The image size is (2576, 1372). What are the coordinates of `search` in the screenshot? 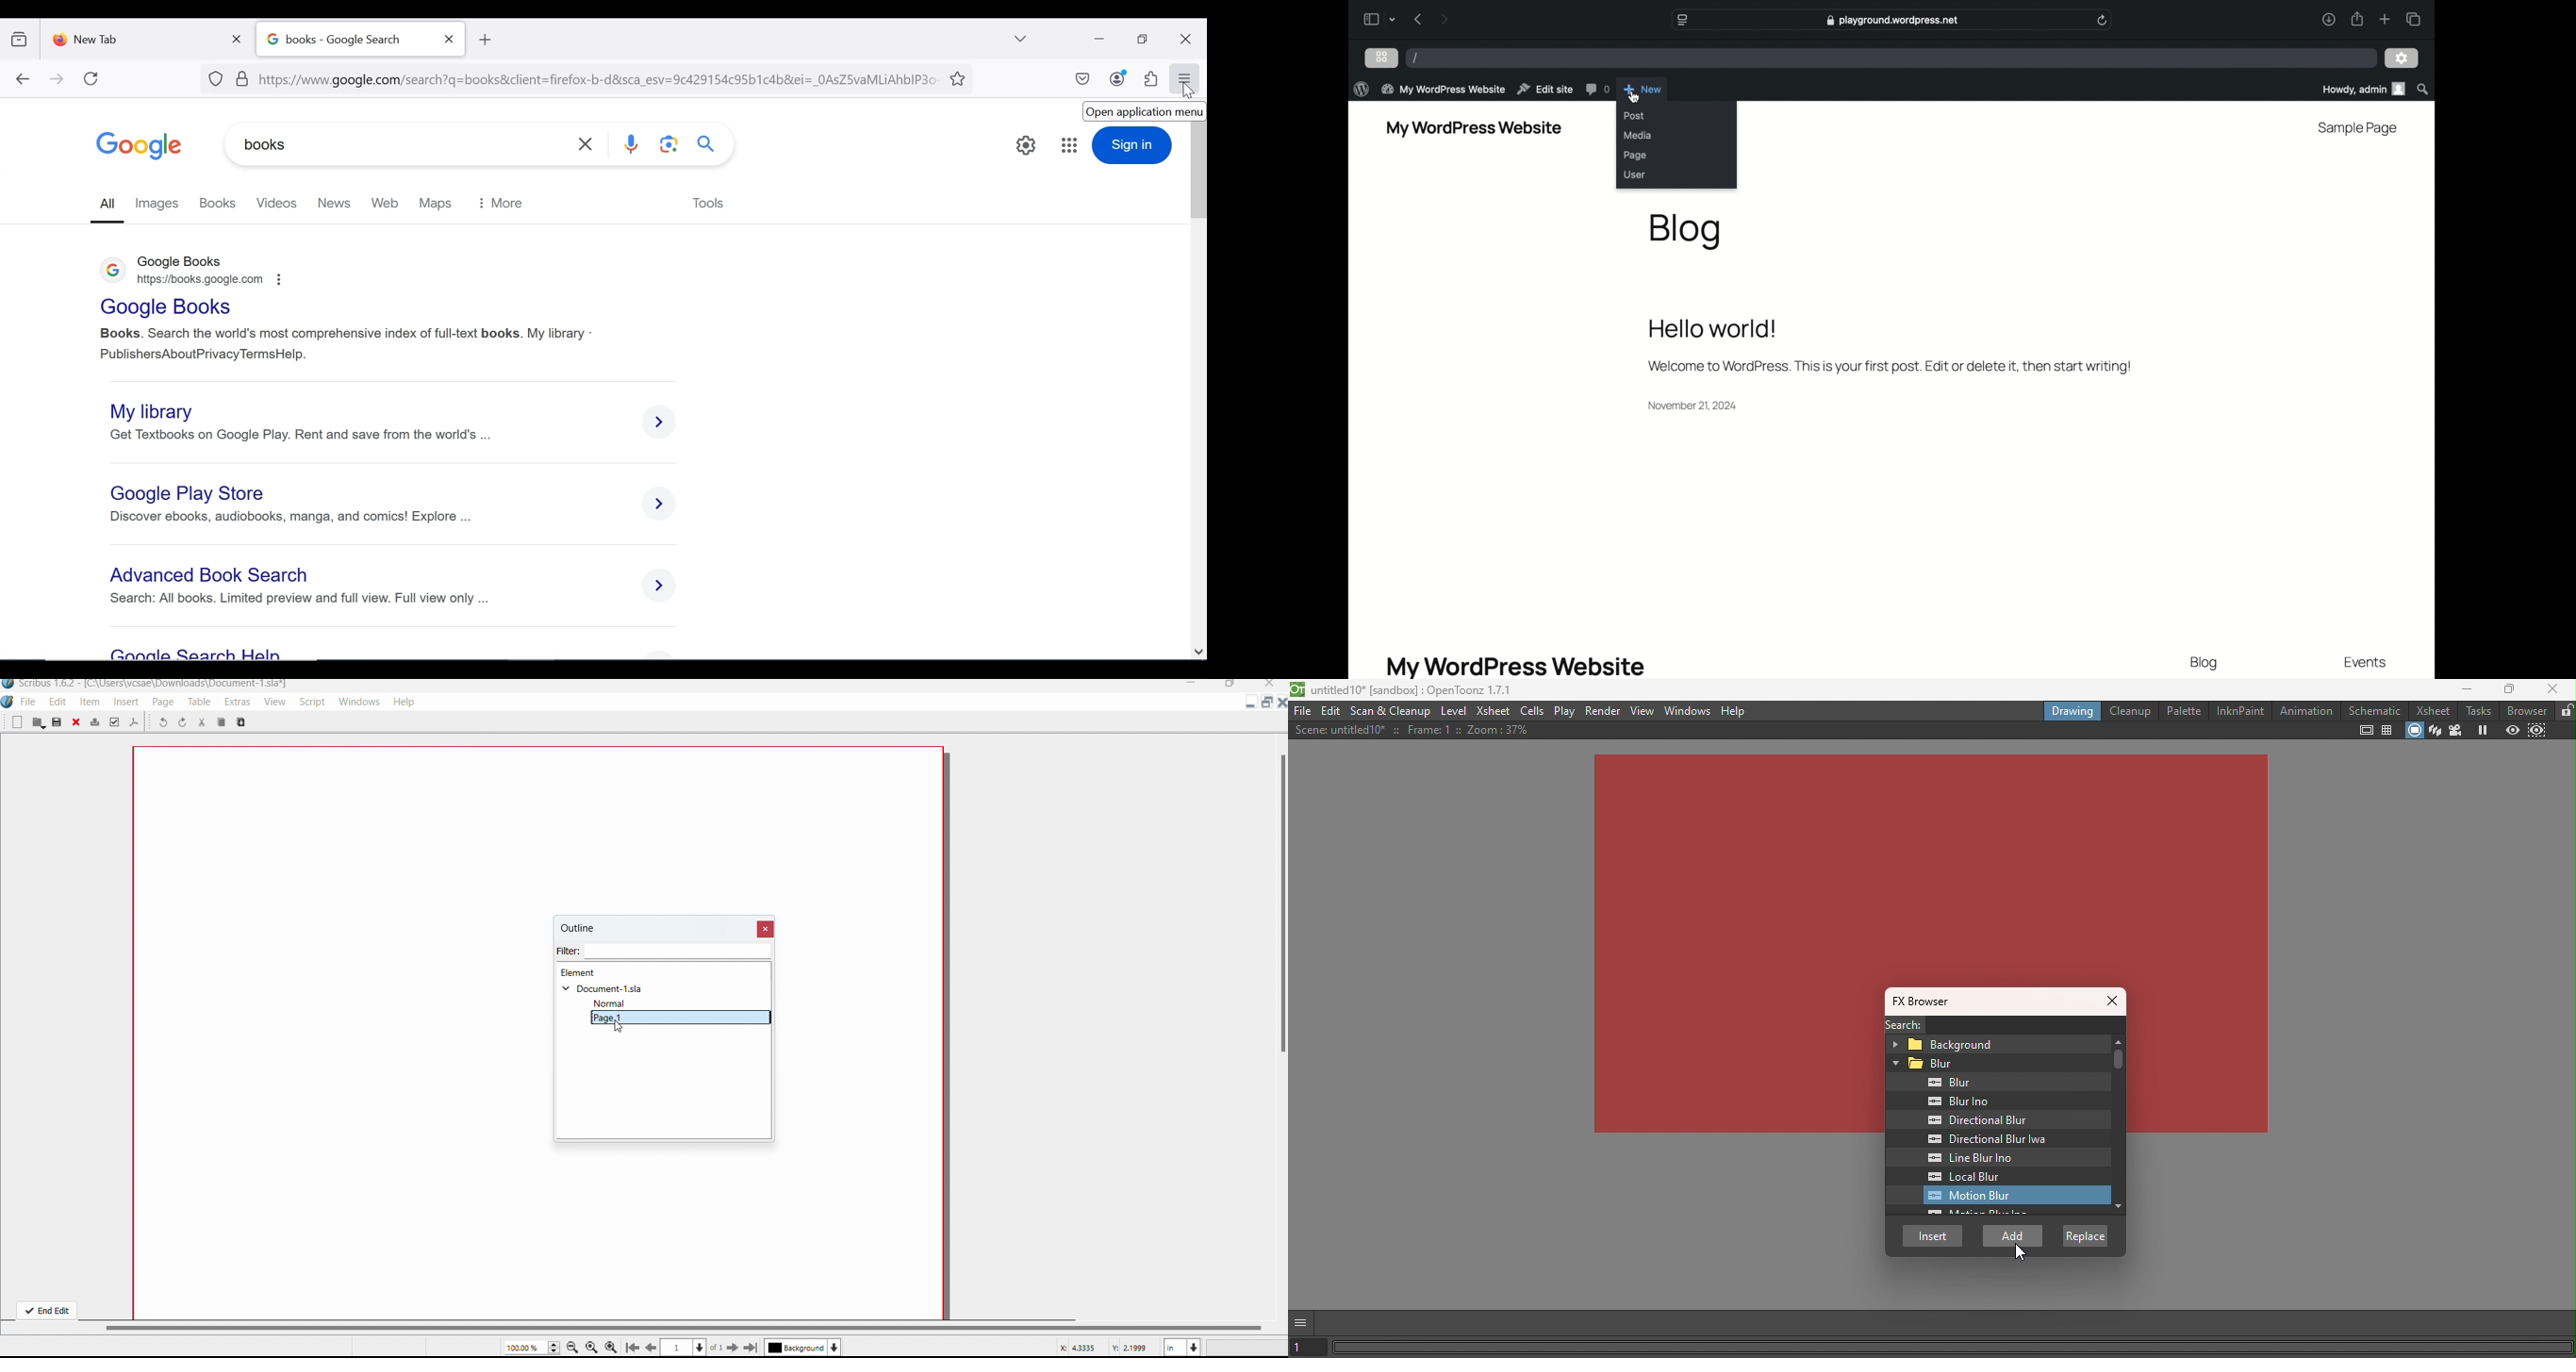 It's located at (2423, 90).